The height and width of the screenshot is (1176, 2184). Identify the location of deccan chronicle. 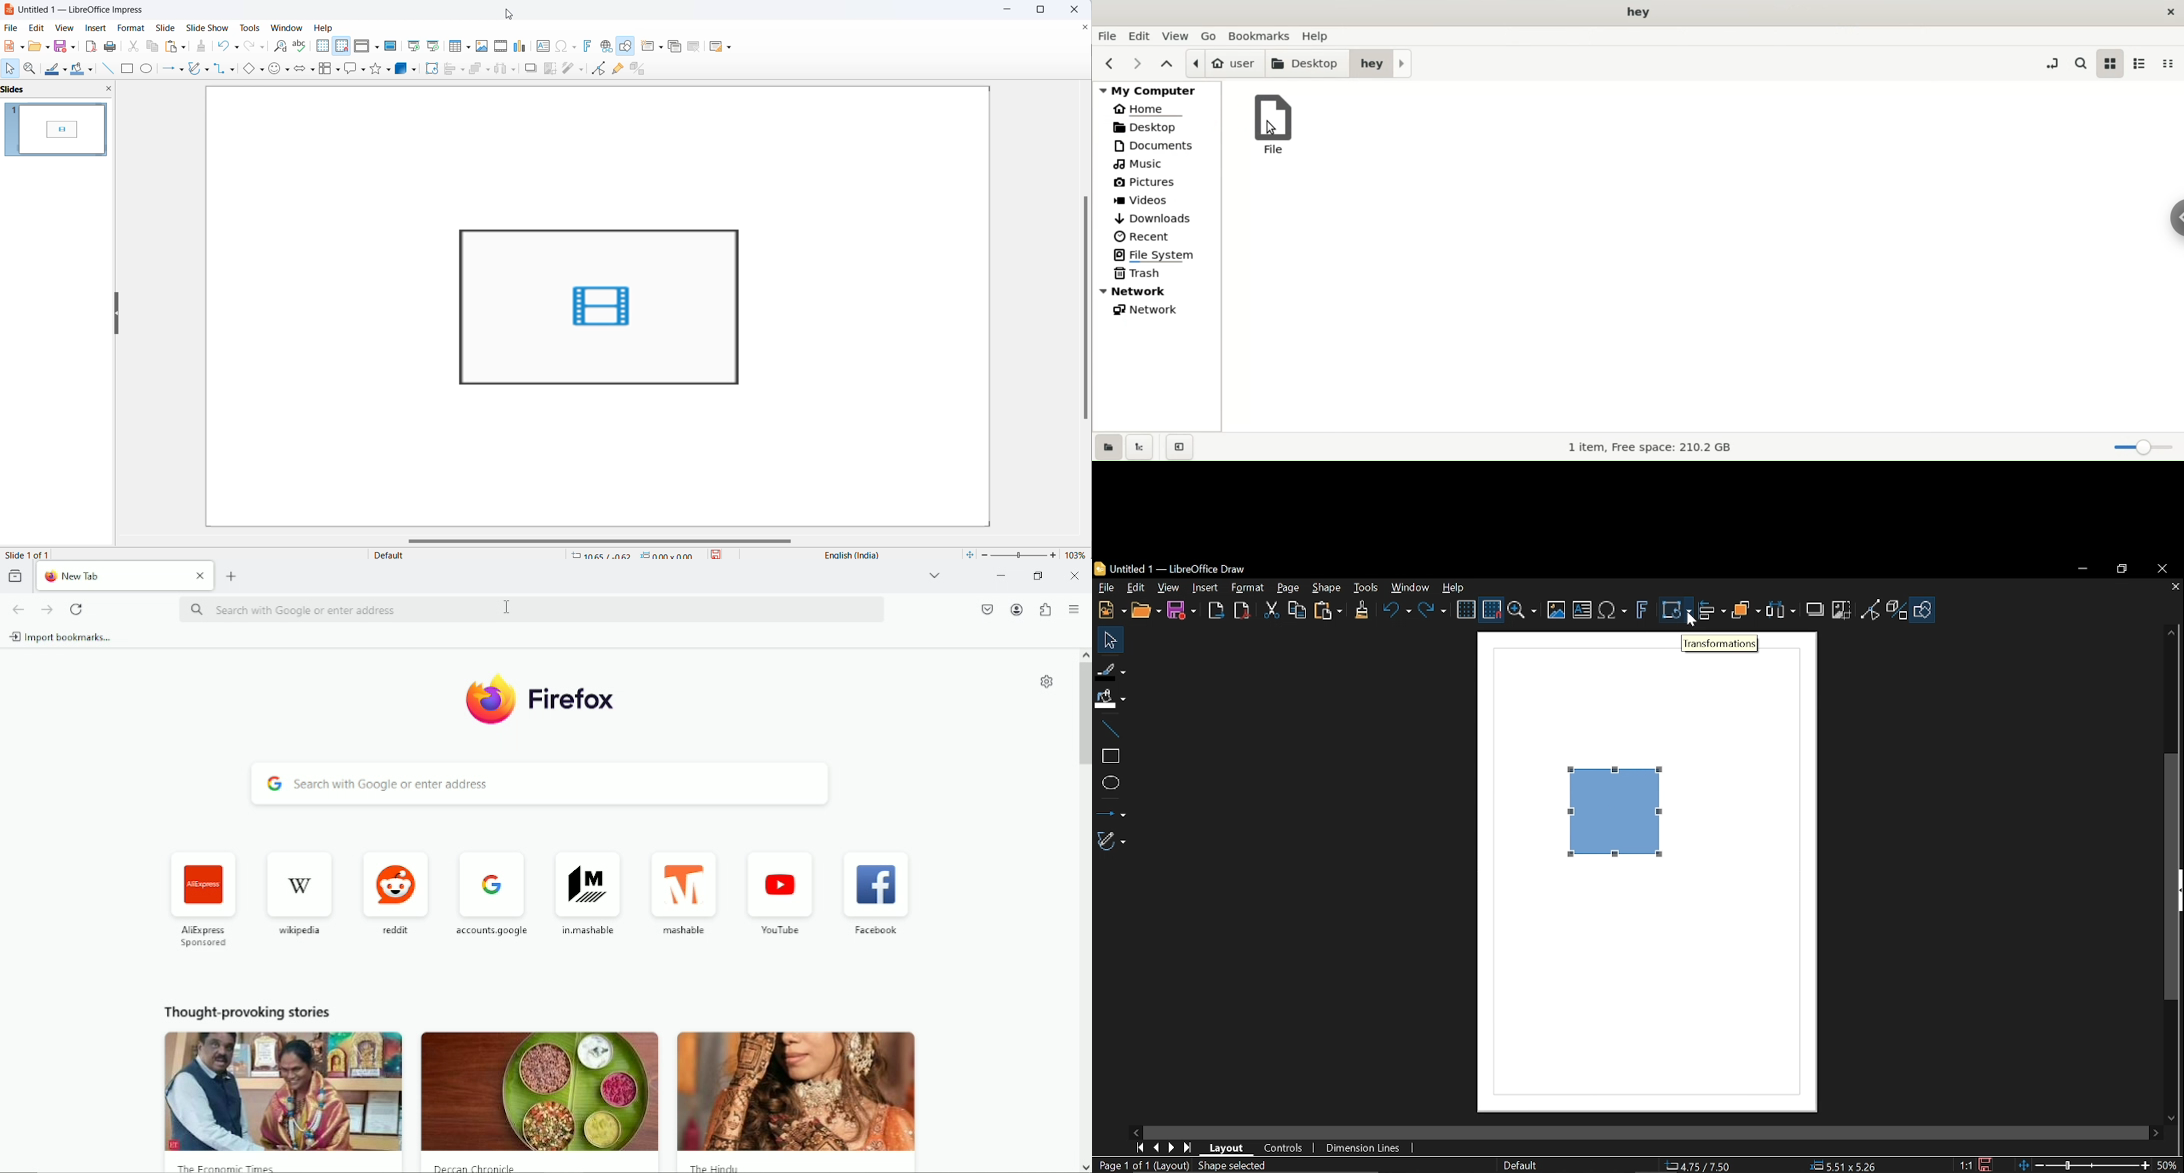
(483, 1168).